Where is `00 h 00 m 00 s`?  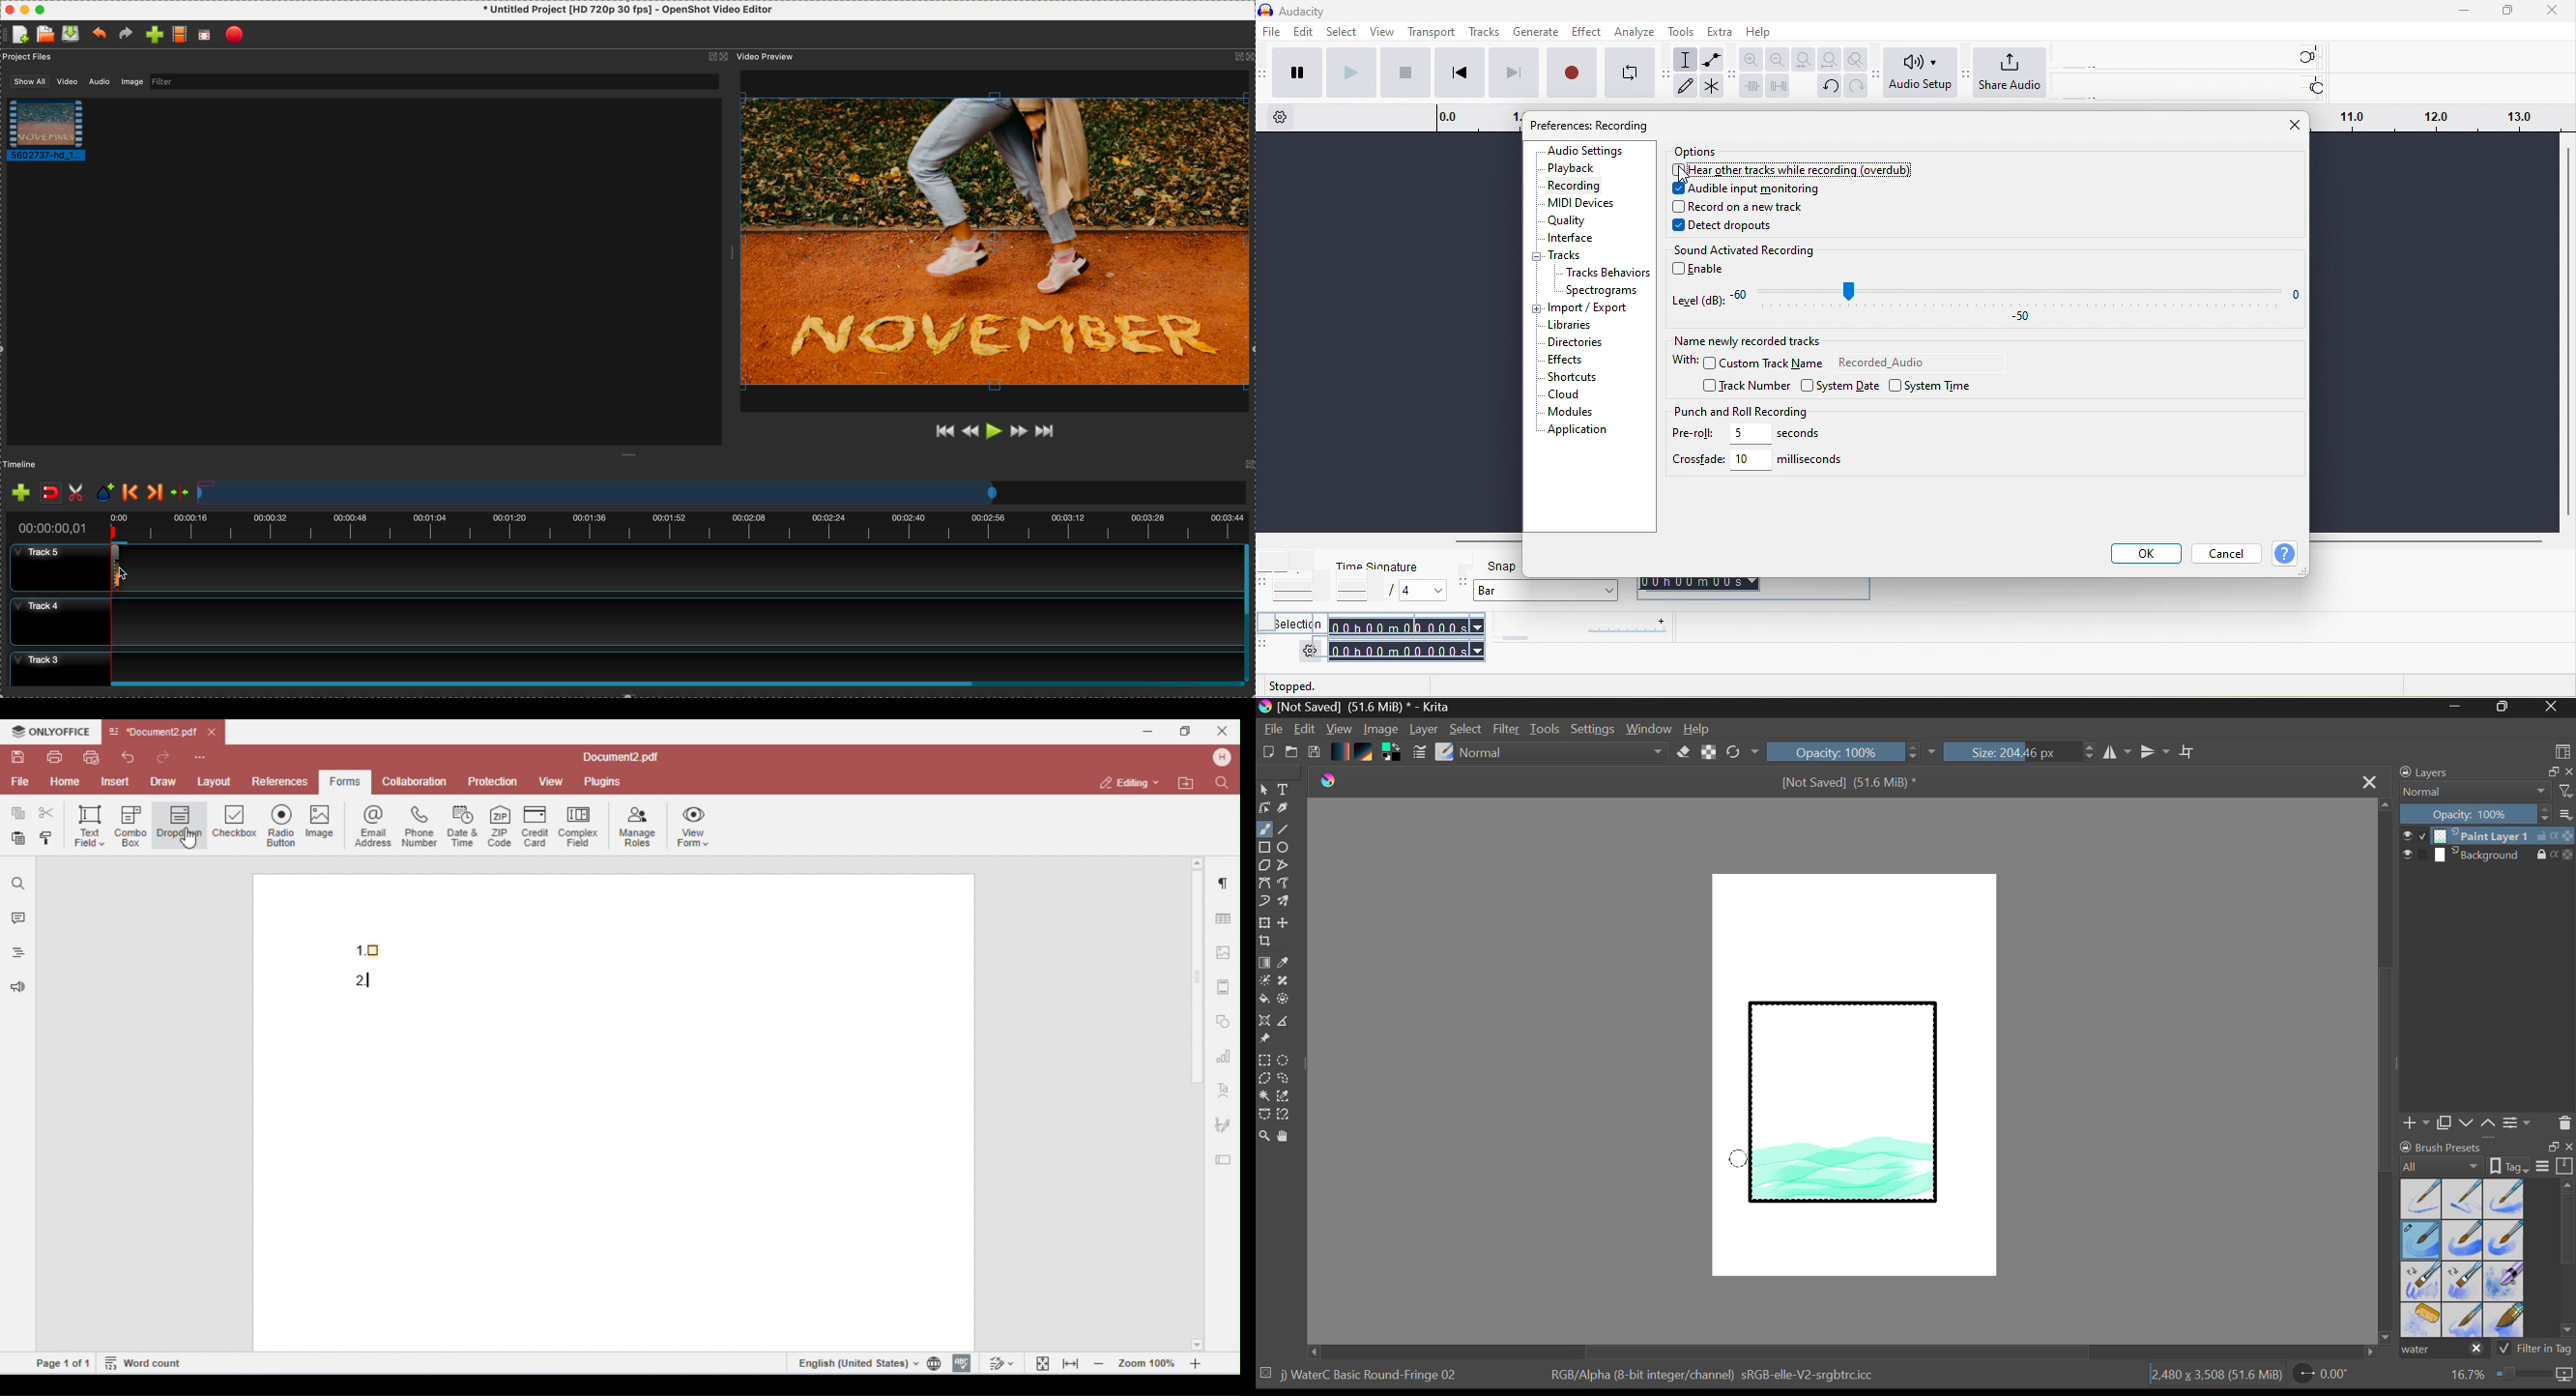
00 h 00 m 00 s is located at coordinates (1406, 638).